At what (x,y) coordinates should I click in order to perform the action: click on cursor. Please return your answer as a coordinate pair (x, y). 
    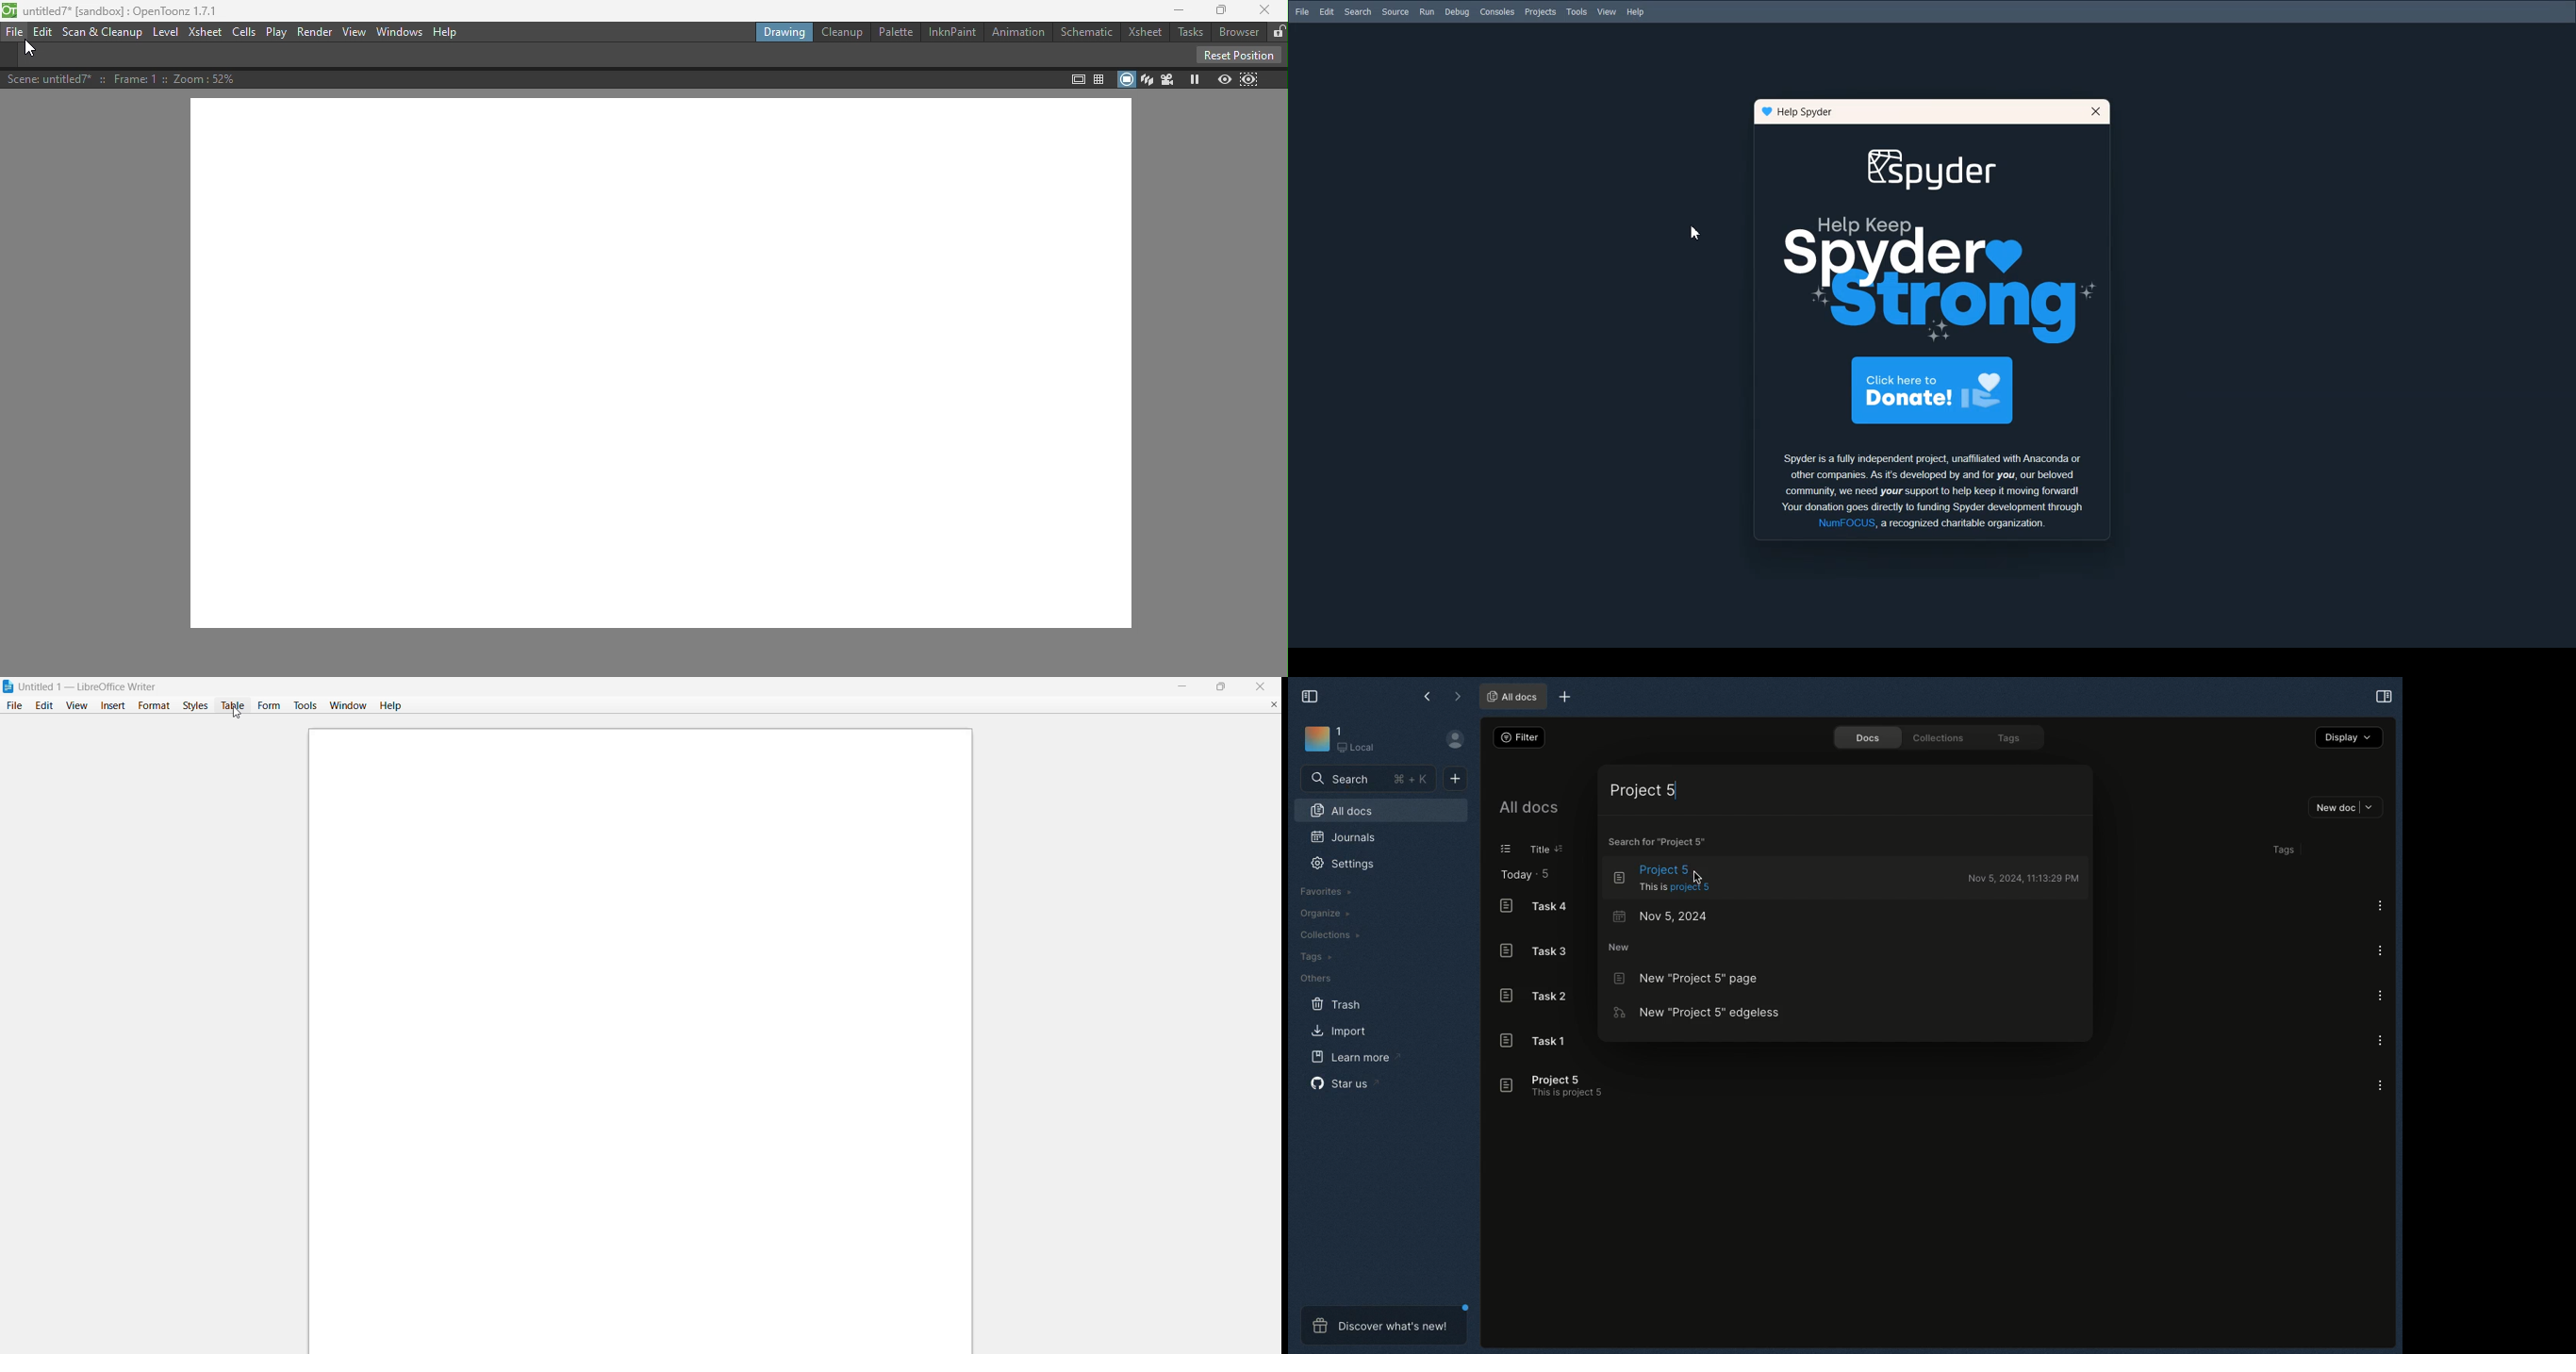
    Looking at the image, I should click on (235, 715).